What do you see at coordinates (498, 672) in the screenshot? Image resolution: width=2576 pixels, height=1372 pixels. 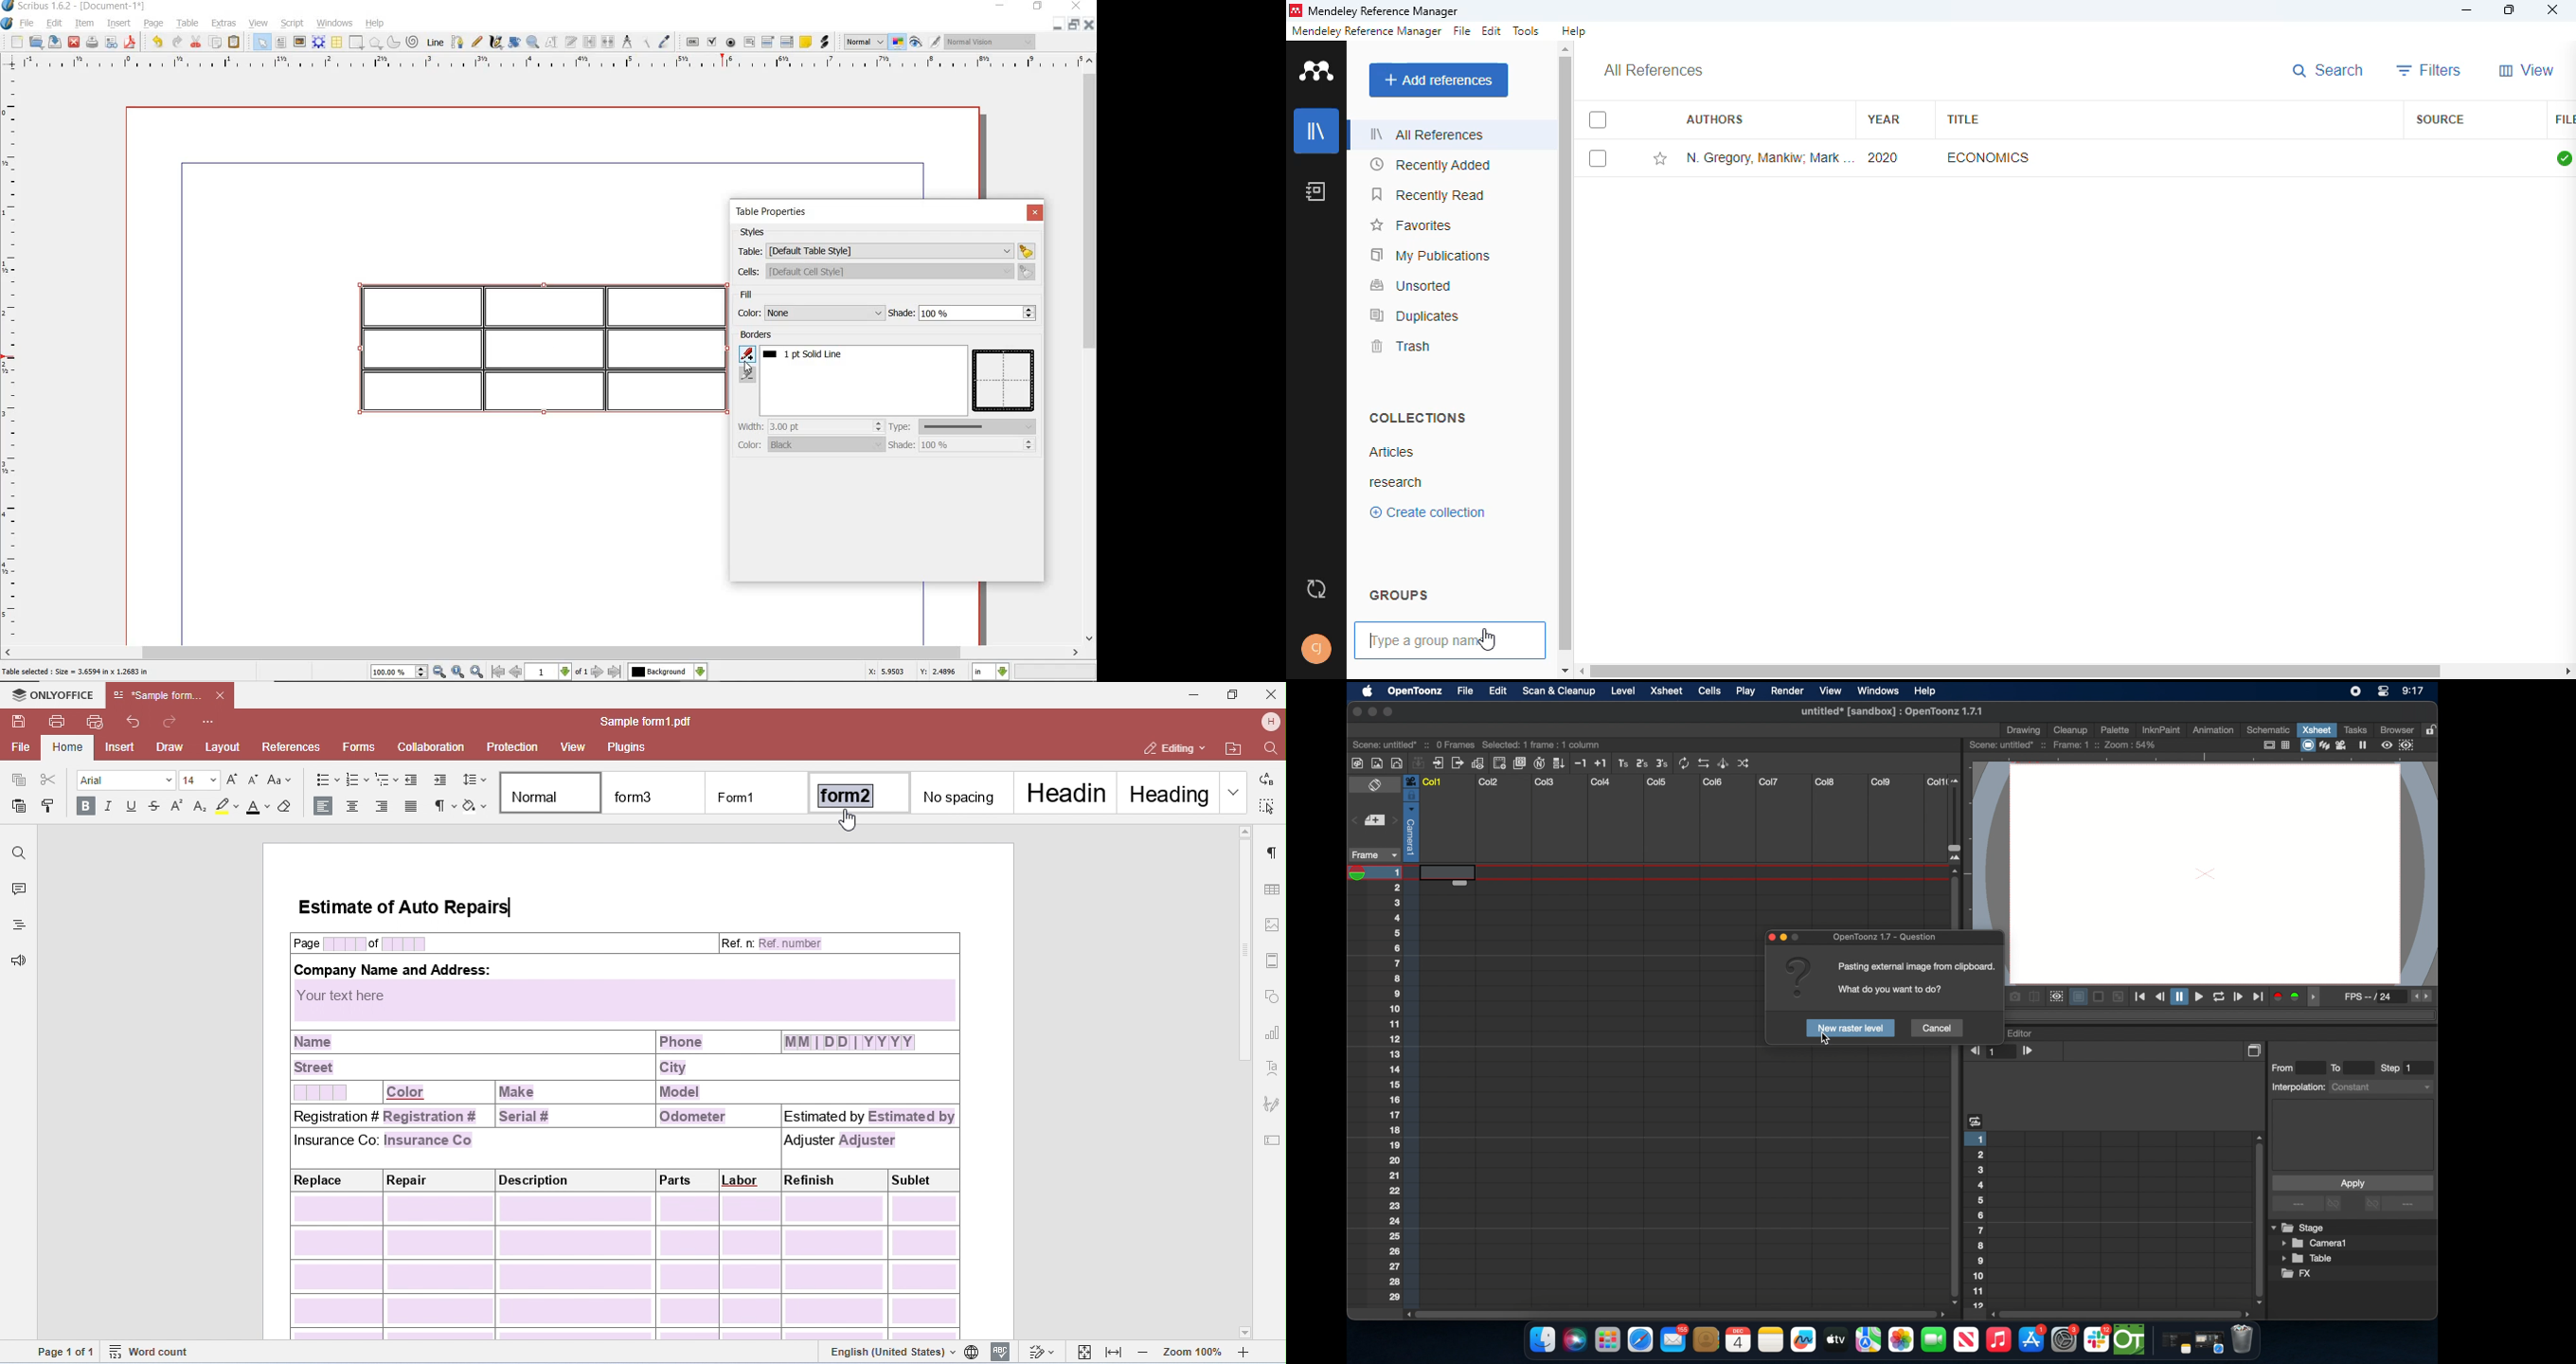 I see `go to first page` at bounding box center [498, 672].